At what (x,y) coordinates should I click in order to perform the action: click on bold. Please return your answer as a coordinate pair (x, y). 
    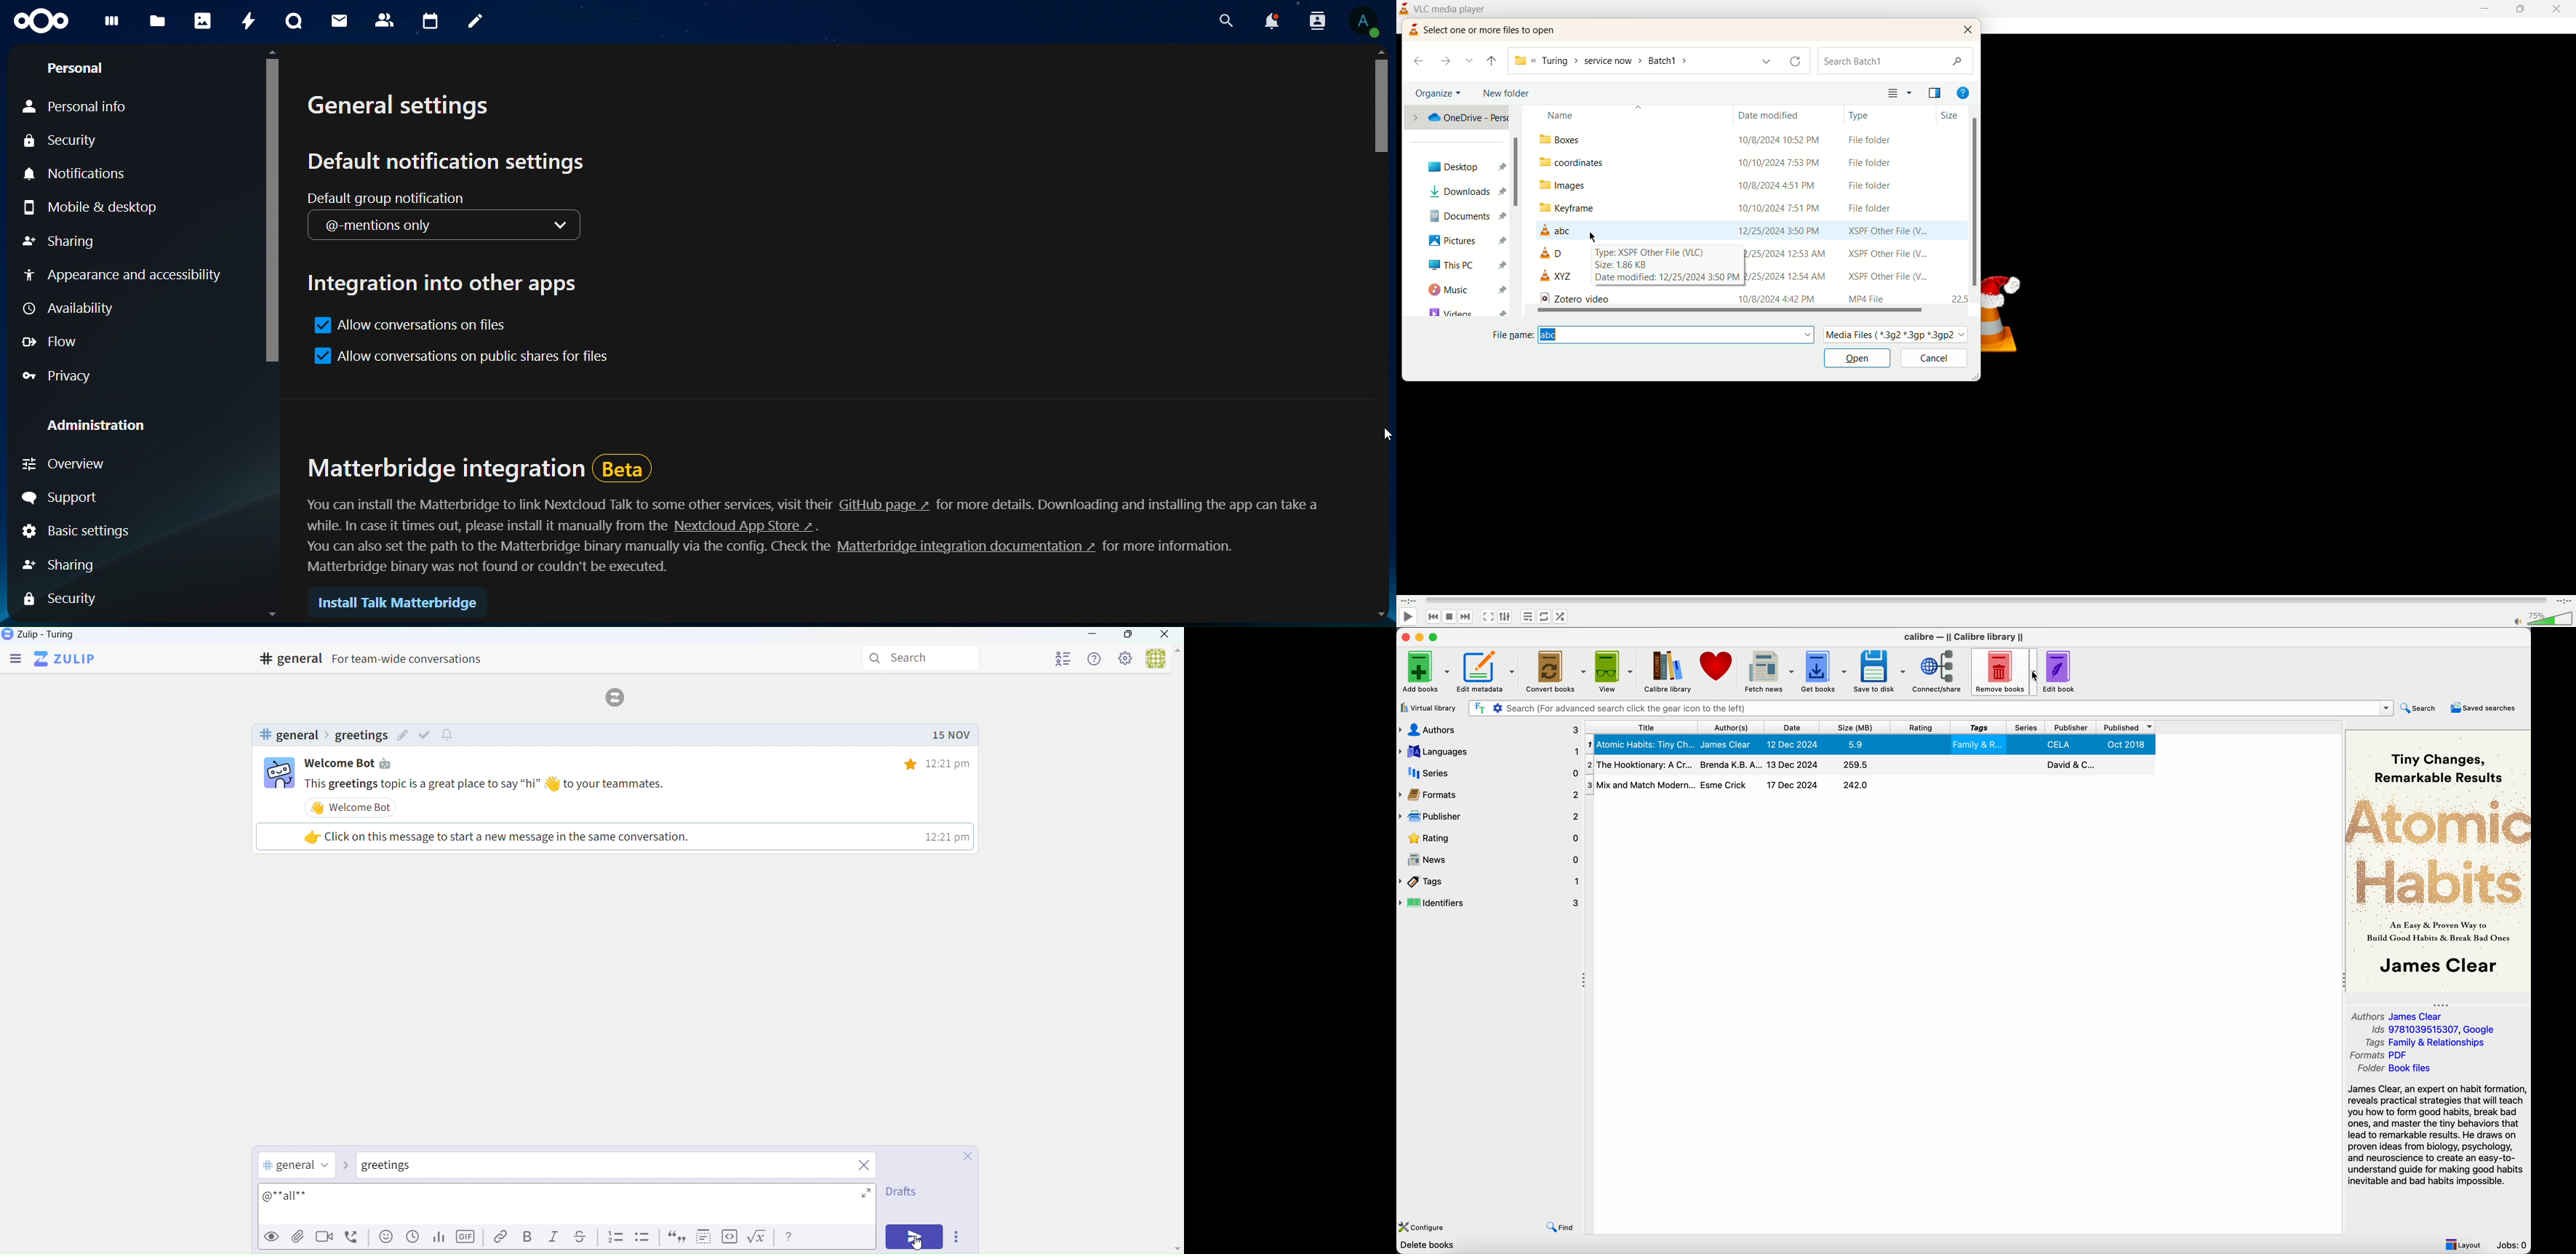
    Looking at the image, I should click on (525, 1237).